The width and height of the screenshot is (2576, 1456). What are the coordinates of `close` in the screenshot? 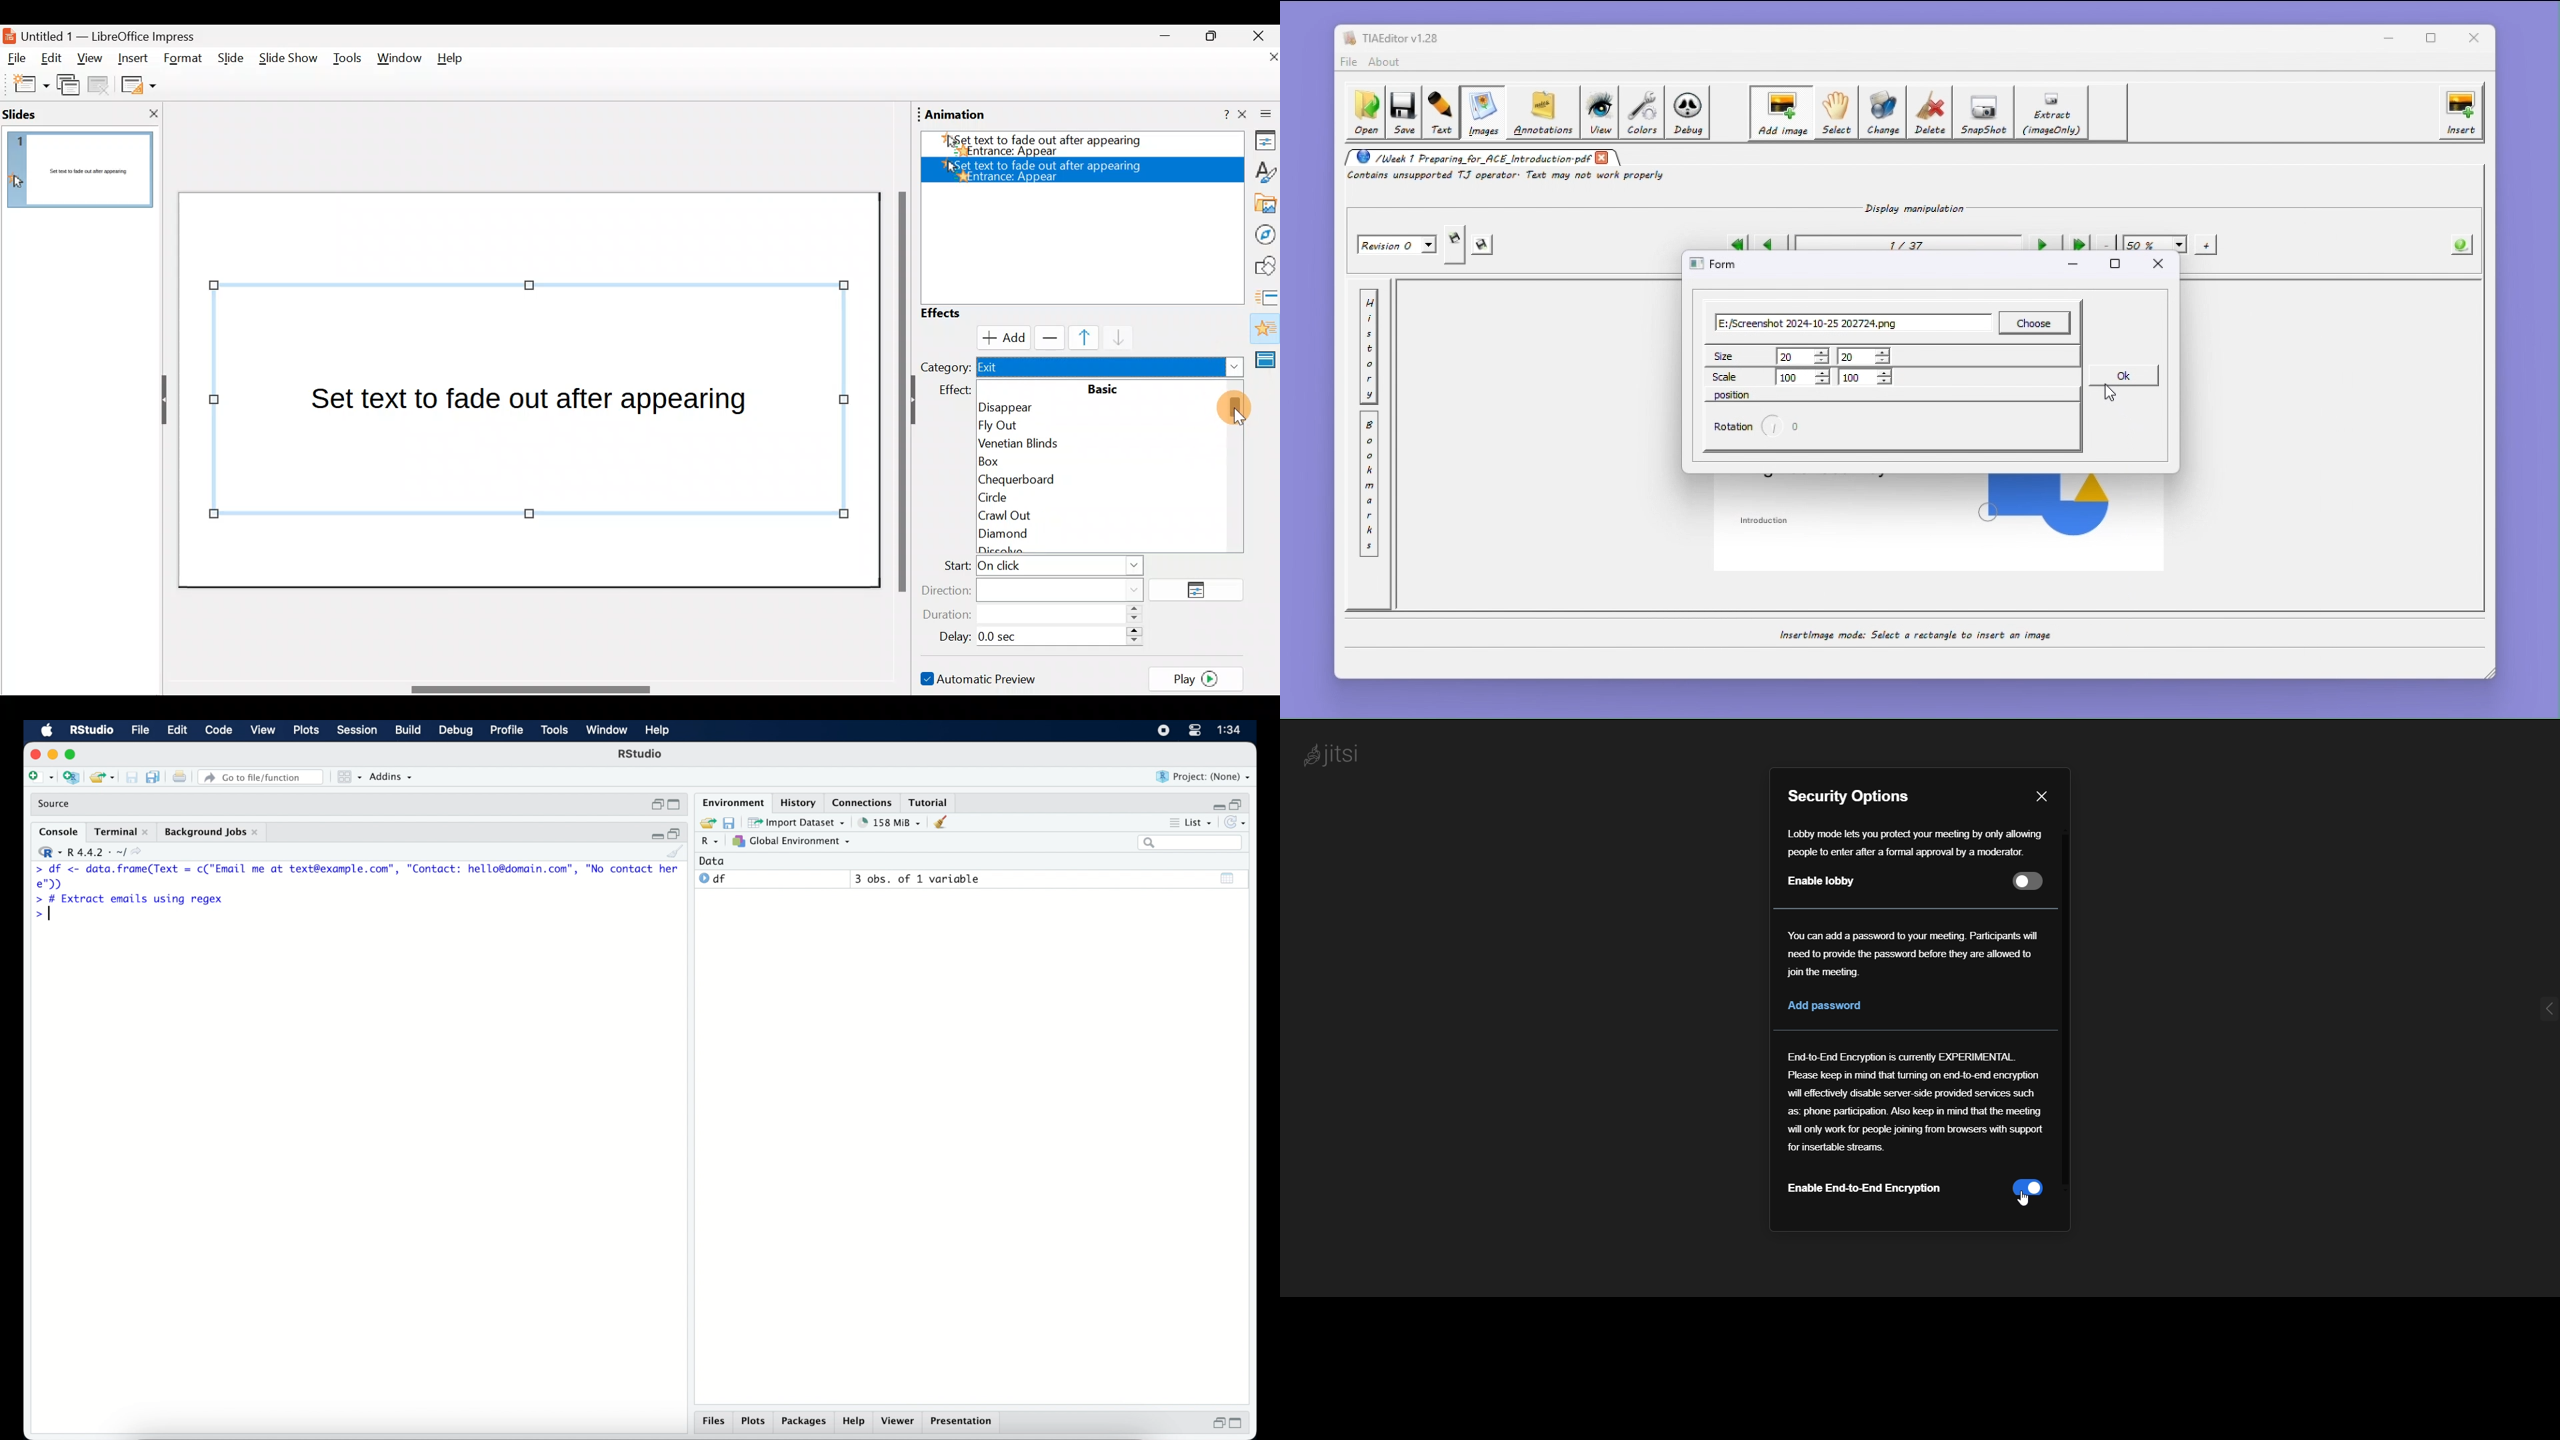 It's located at (33, 753).